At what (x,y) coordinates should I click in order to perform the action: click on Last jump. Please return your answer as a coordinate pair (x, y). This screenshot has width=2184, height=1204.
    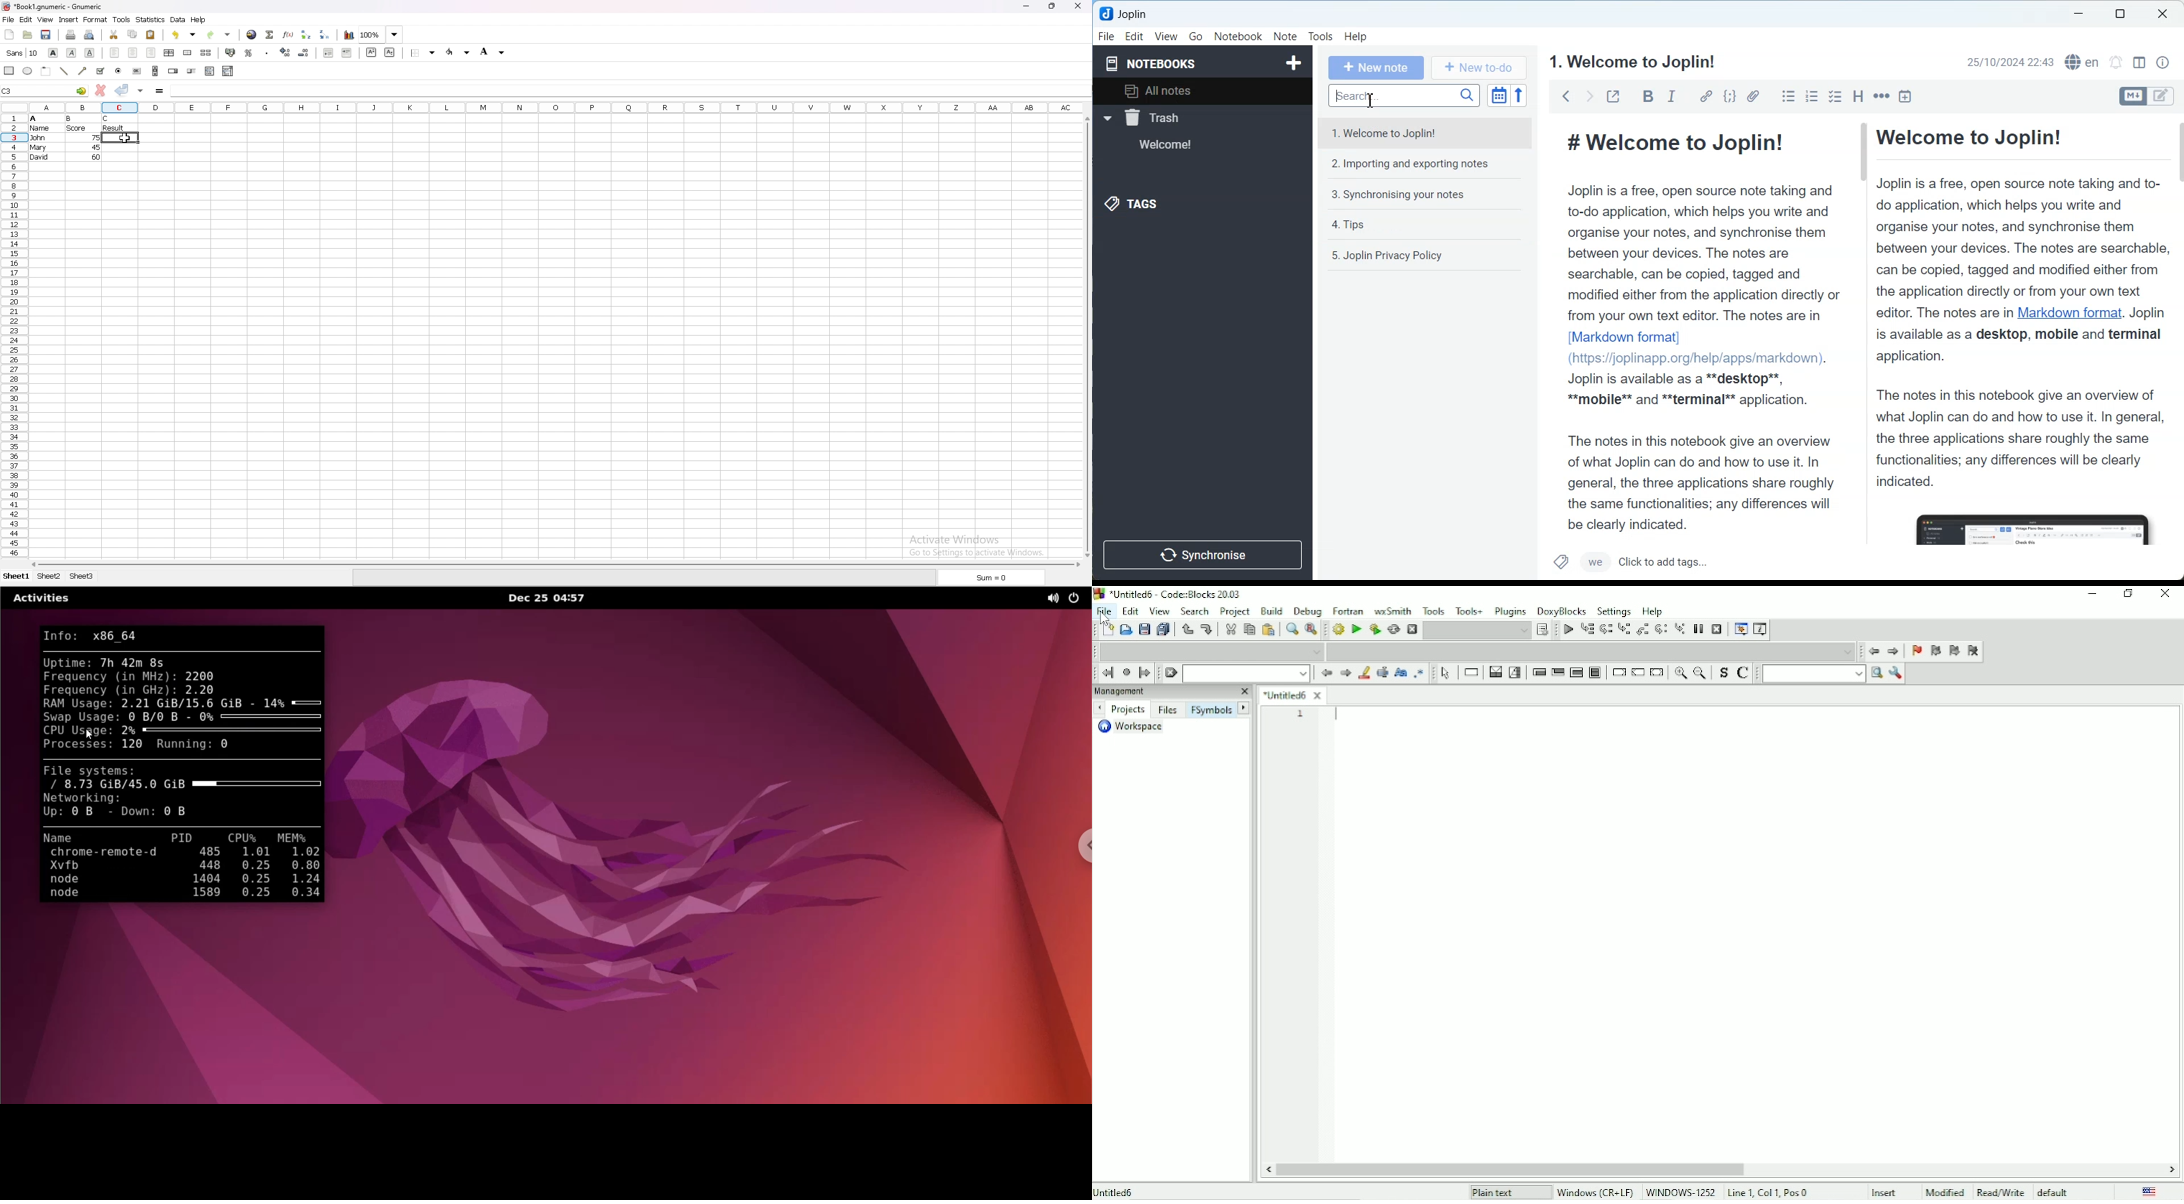
    Looking at the image, I should click on (1126, 672).